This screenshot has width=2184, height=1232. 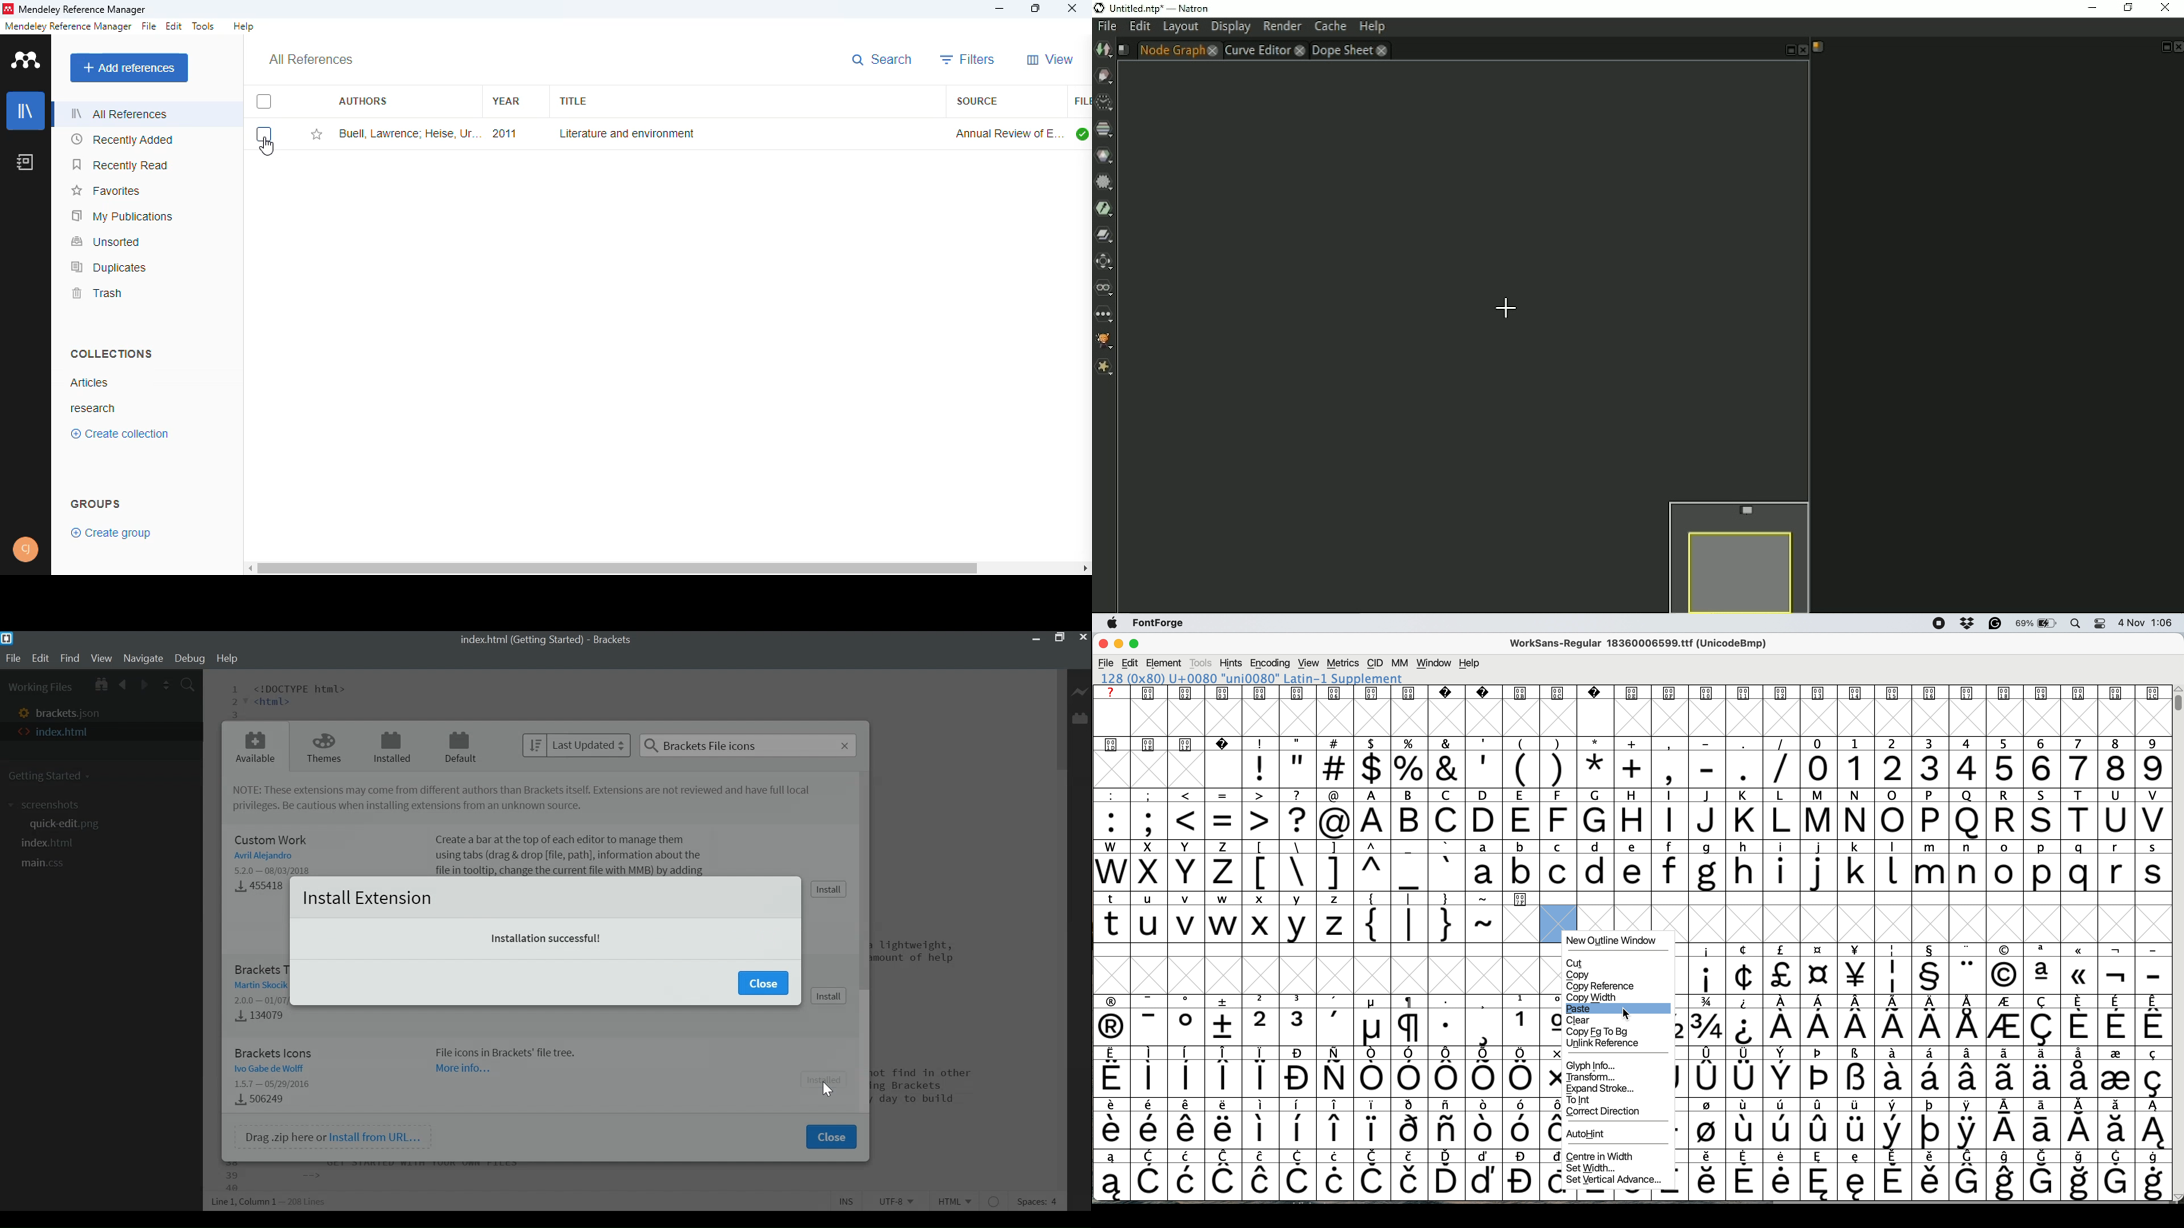 What do you see at coordinates (98, 731) in the screenshot?
I see `index.html` at bounding box center [98, 731].